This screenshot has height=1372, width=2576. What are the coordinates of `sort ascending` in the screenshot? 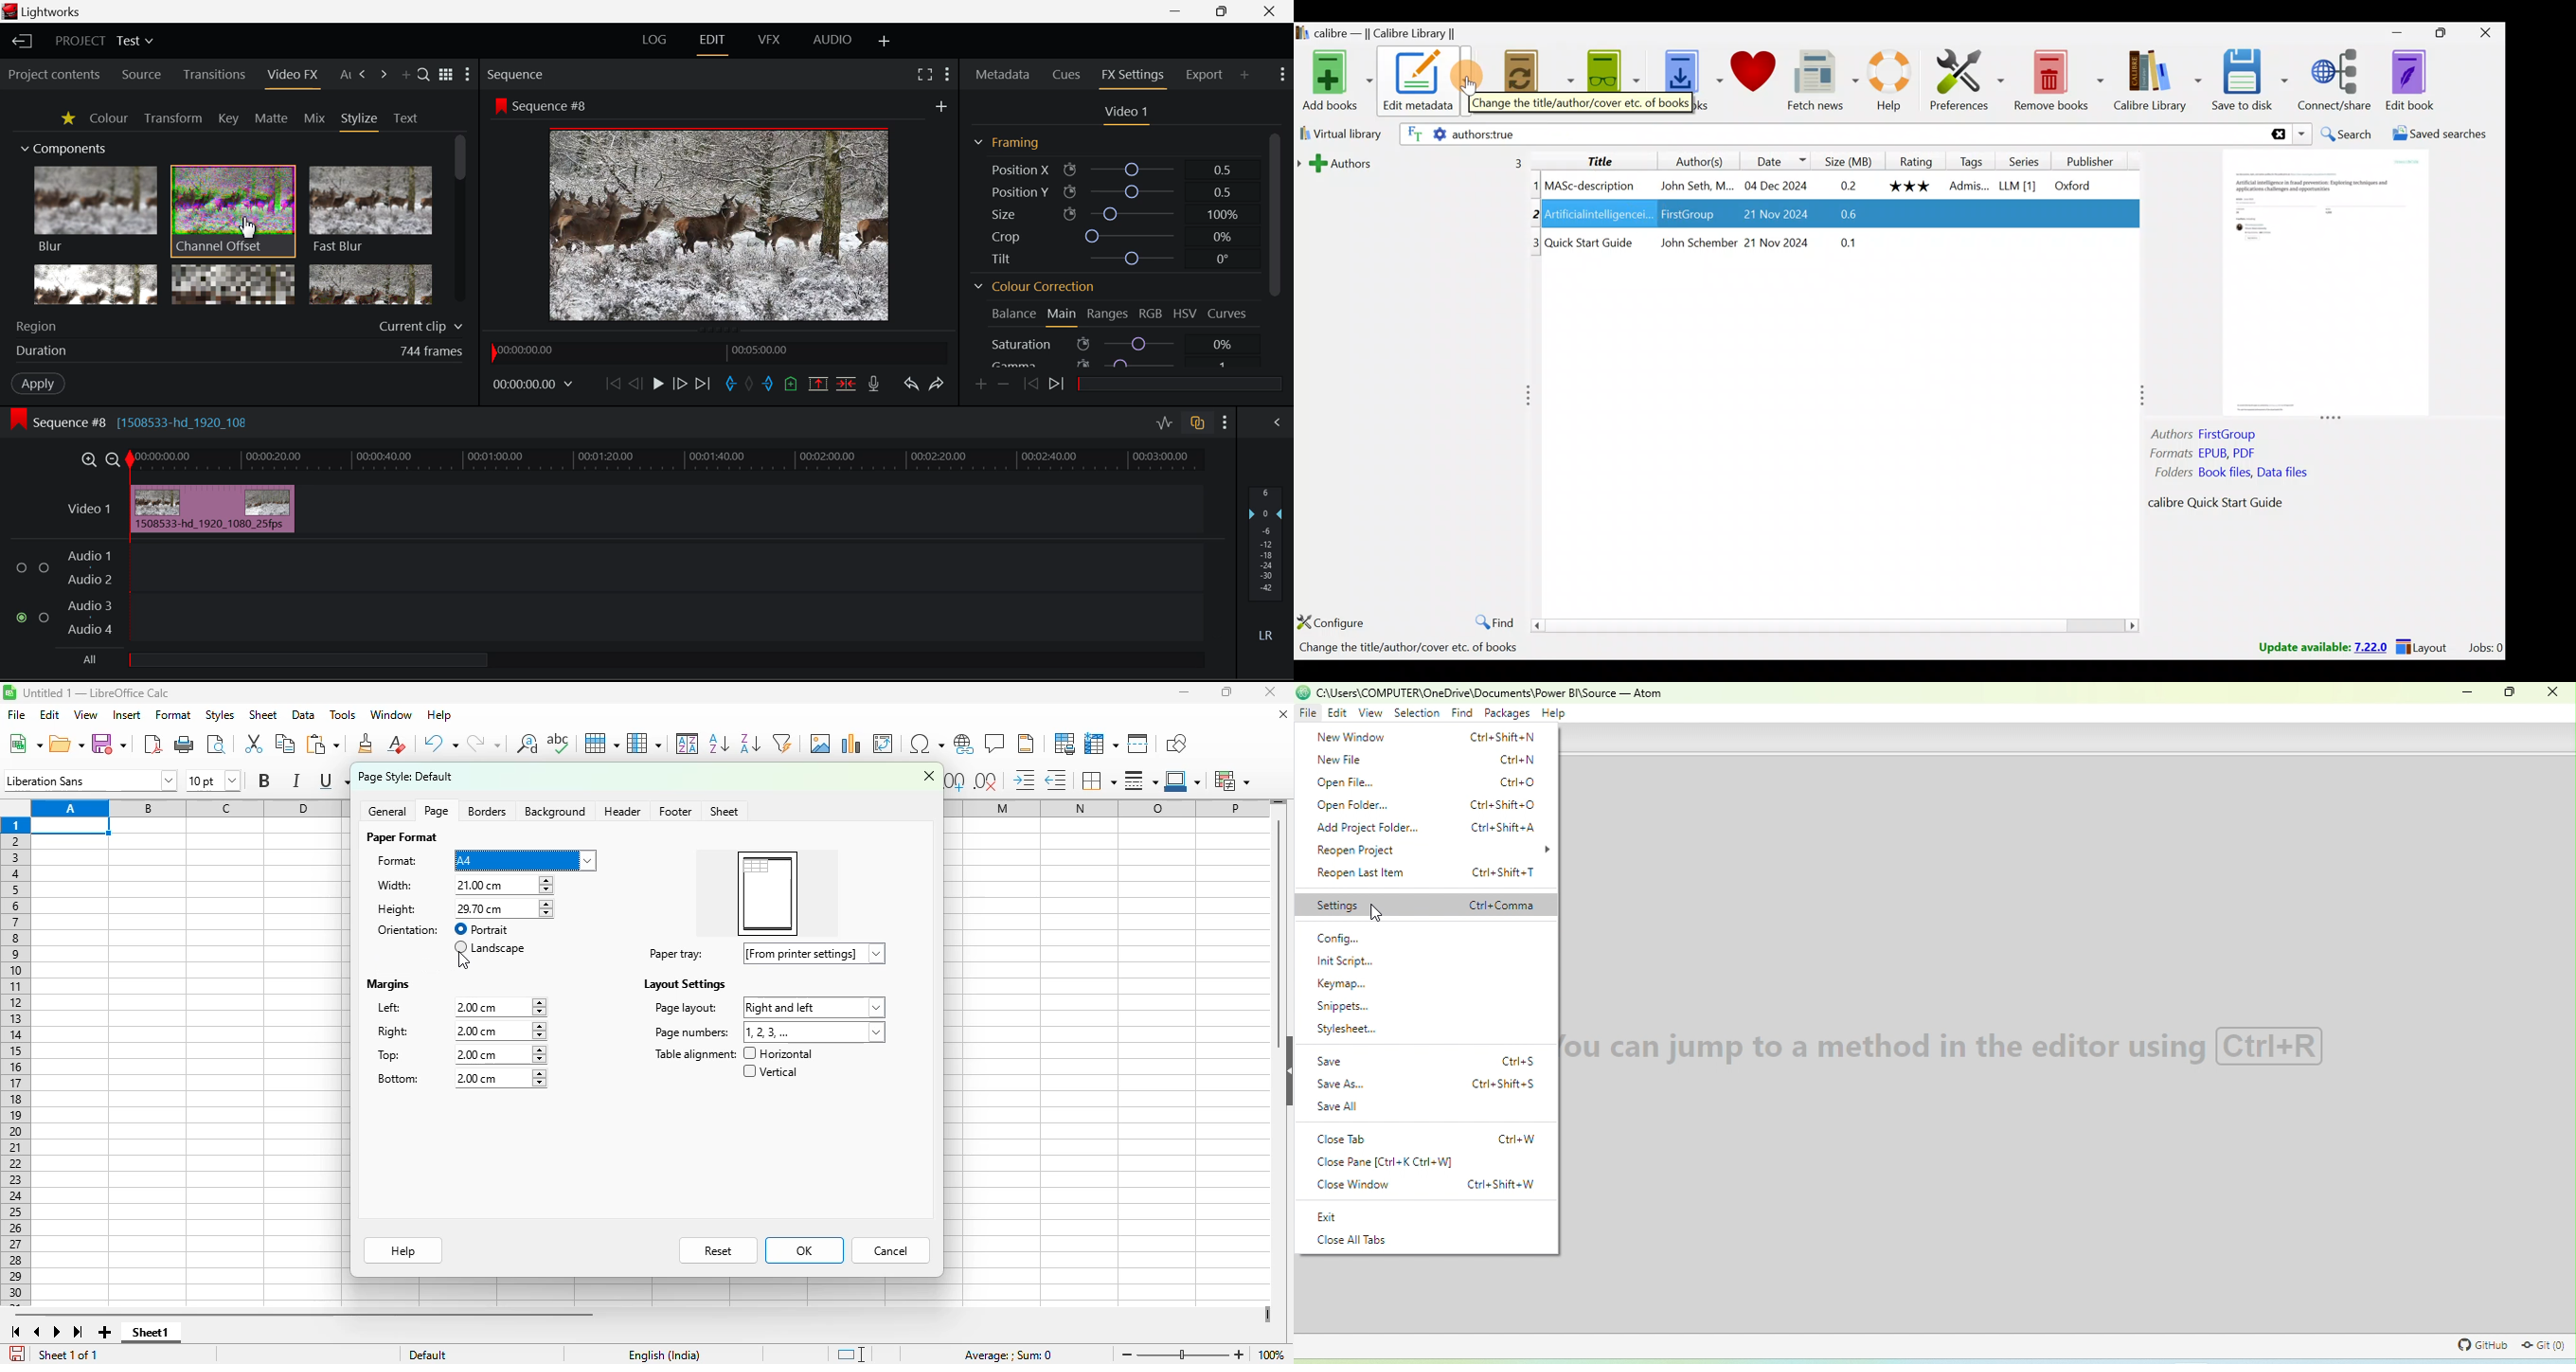 It's located at (719, 745).